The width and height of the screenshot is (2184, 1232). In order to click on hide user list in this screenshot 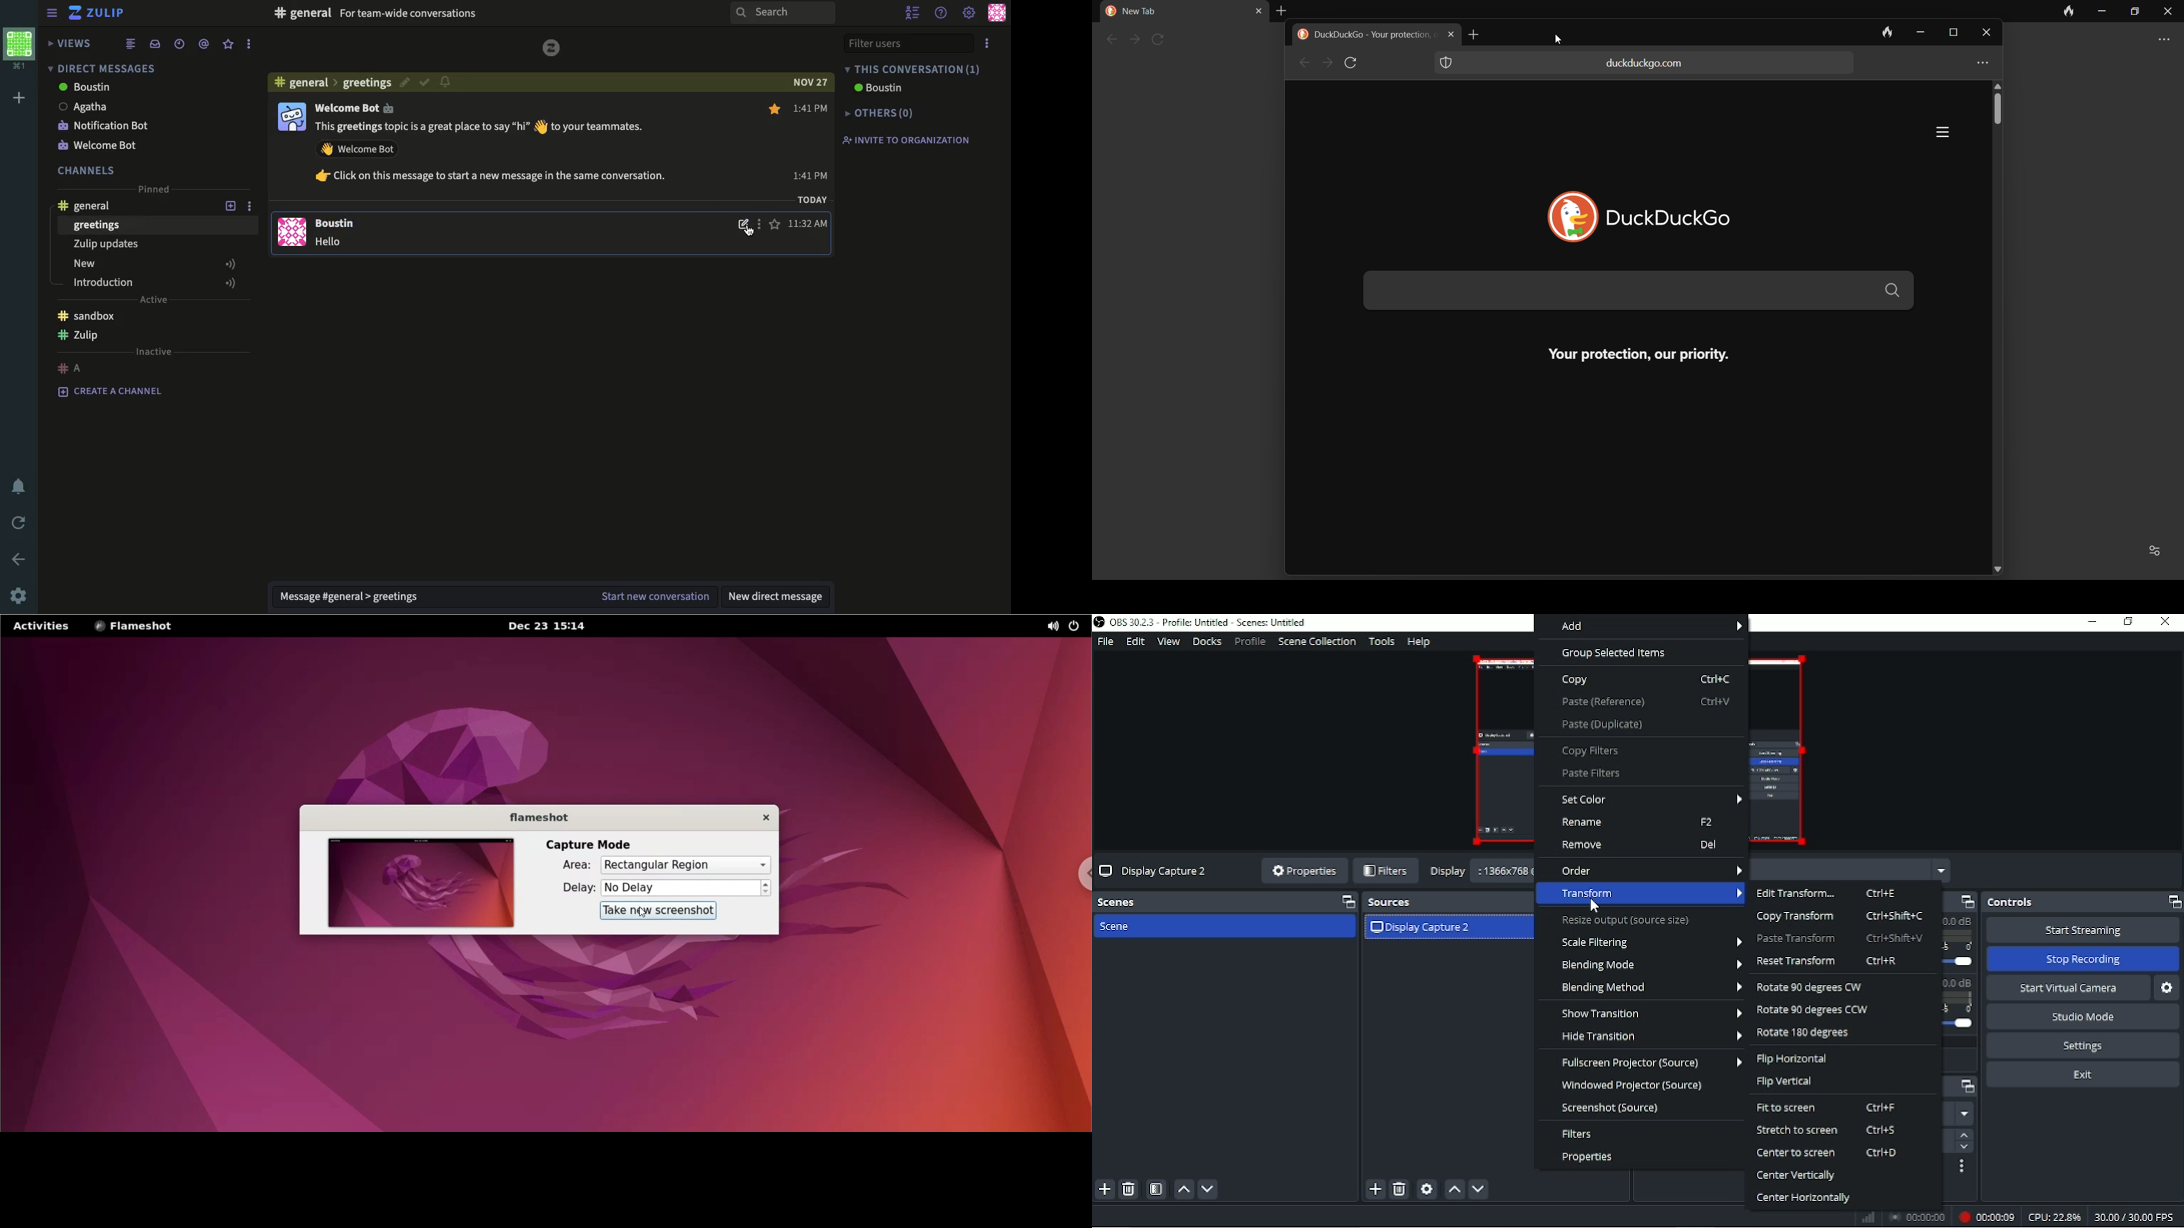, I will do `click(913, 12)`.